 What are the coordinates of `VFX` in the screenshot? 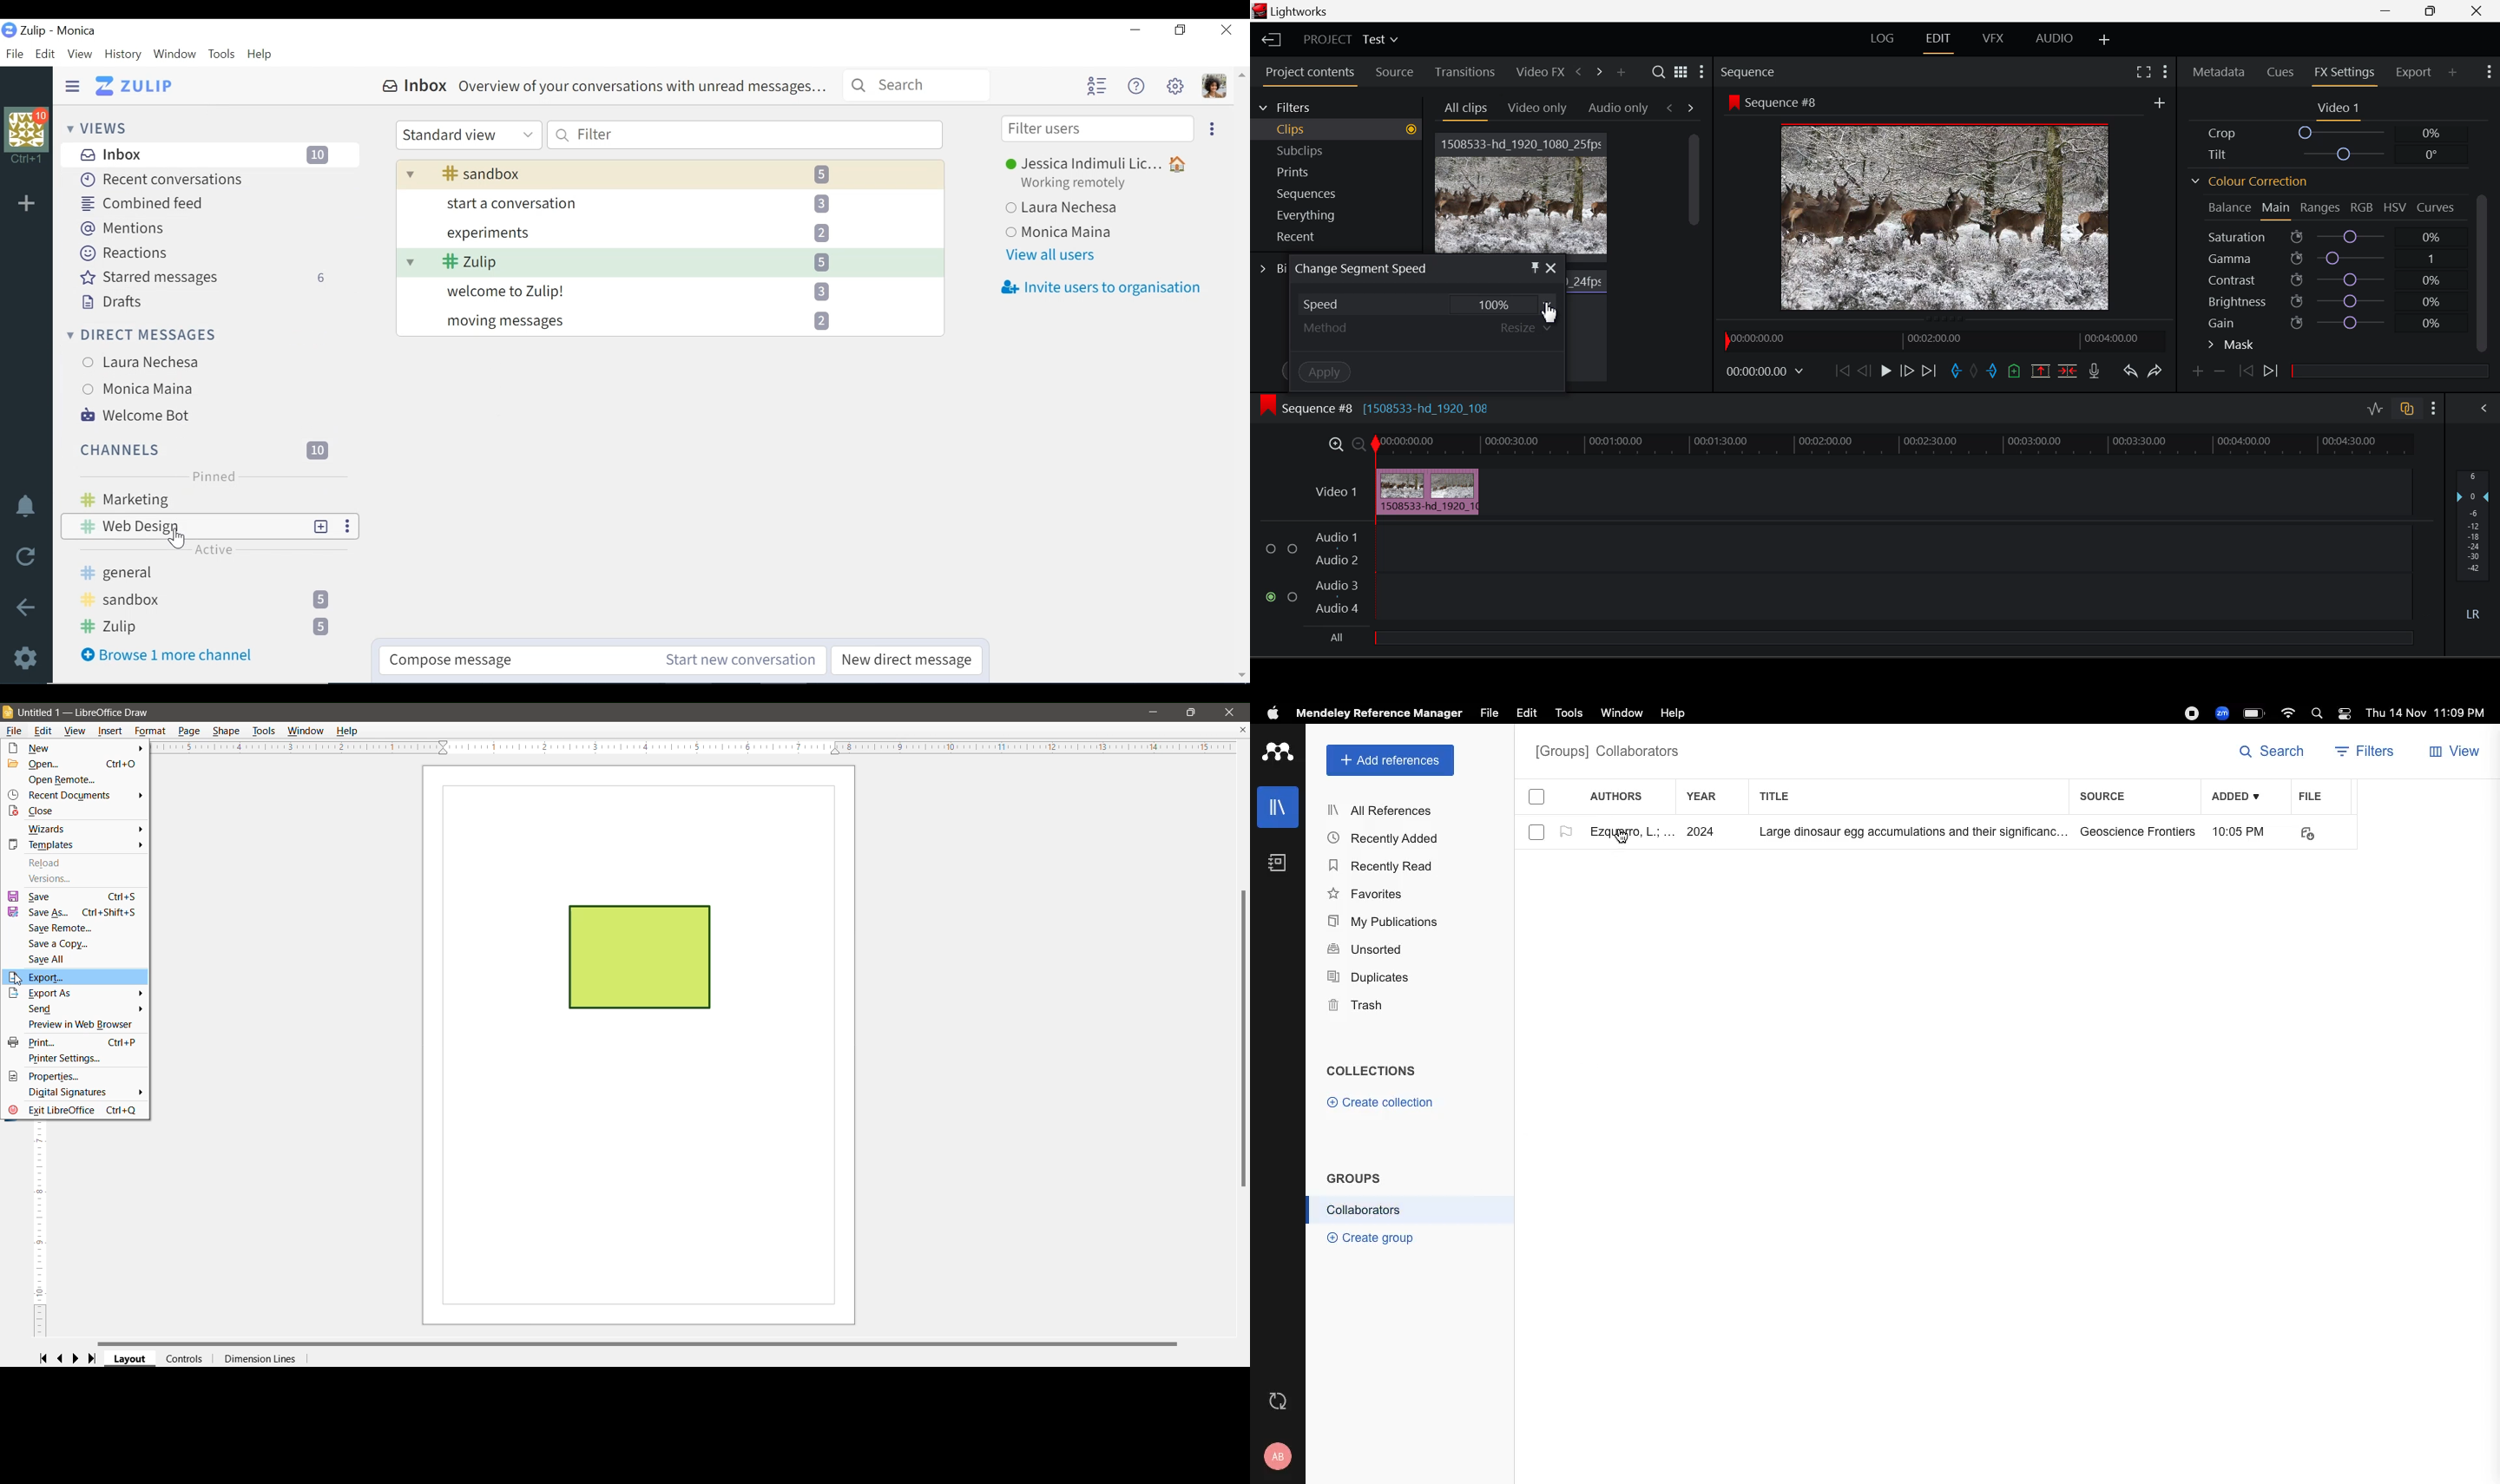 It's located at (1992, 38).